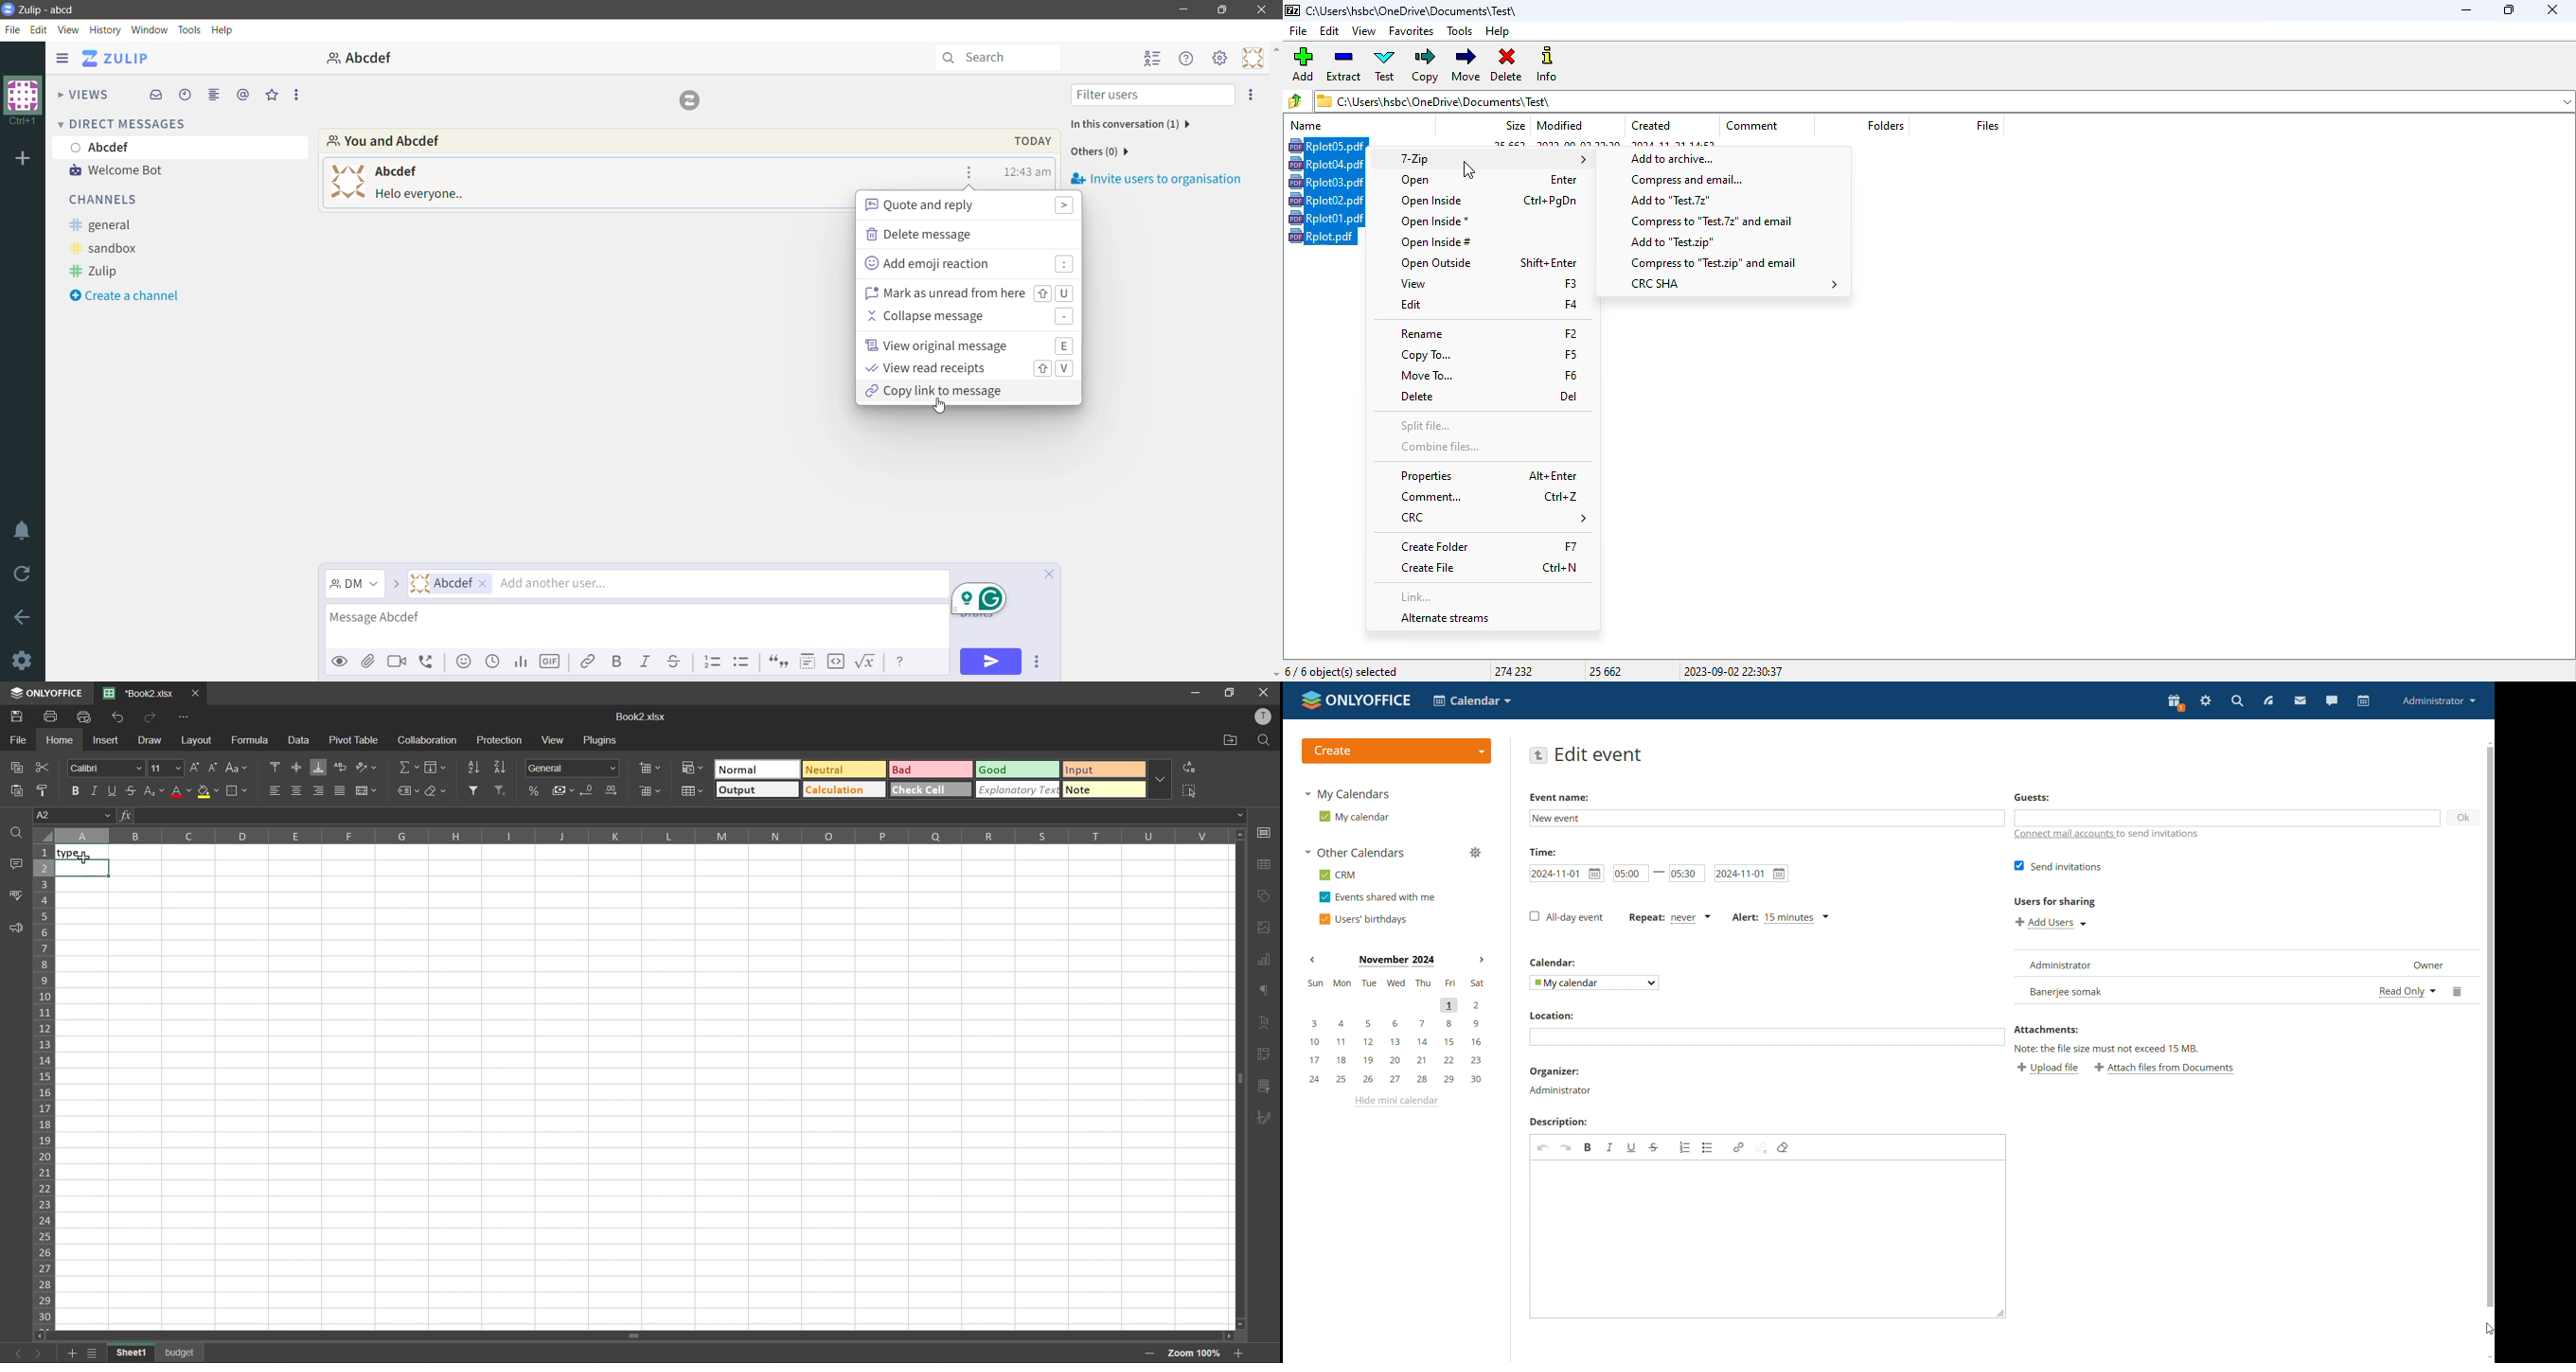 The height and width of the screenshot is (1372, 2576). What do you see at coordinates (276, 768) in the screenshot?
I see `align top` at bounding box center [276, 768].